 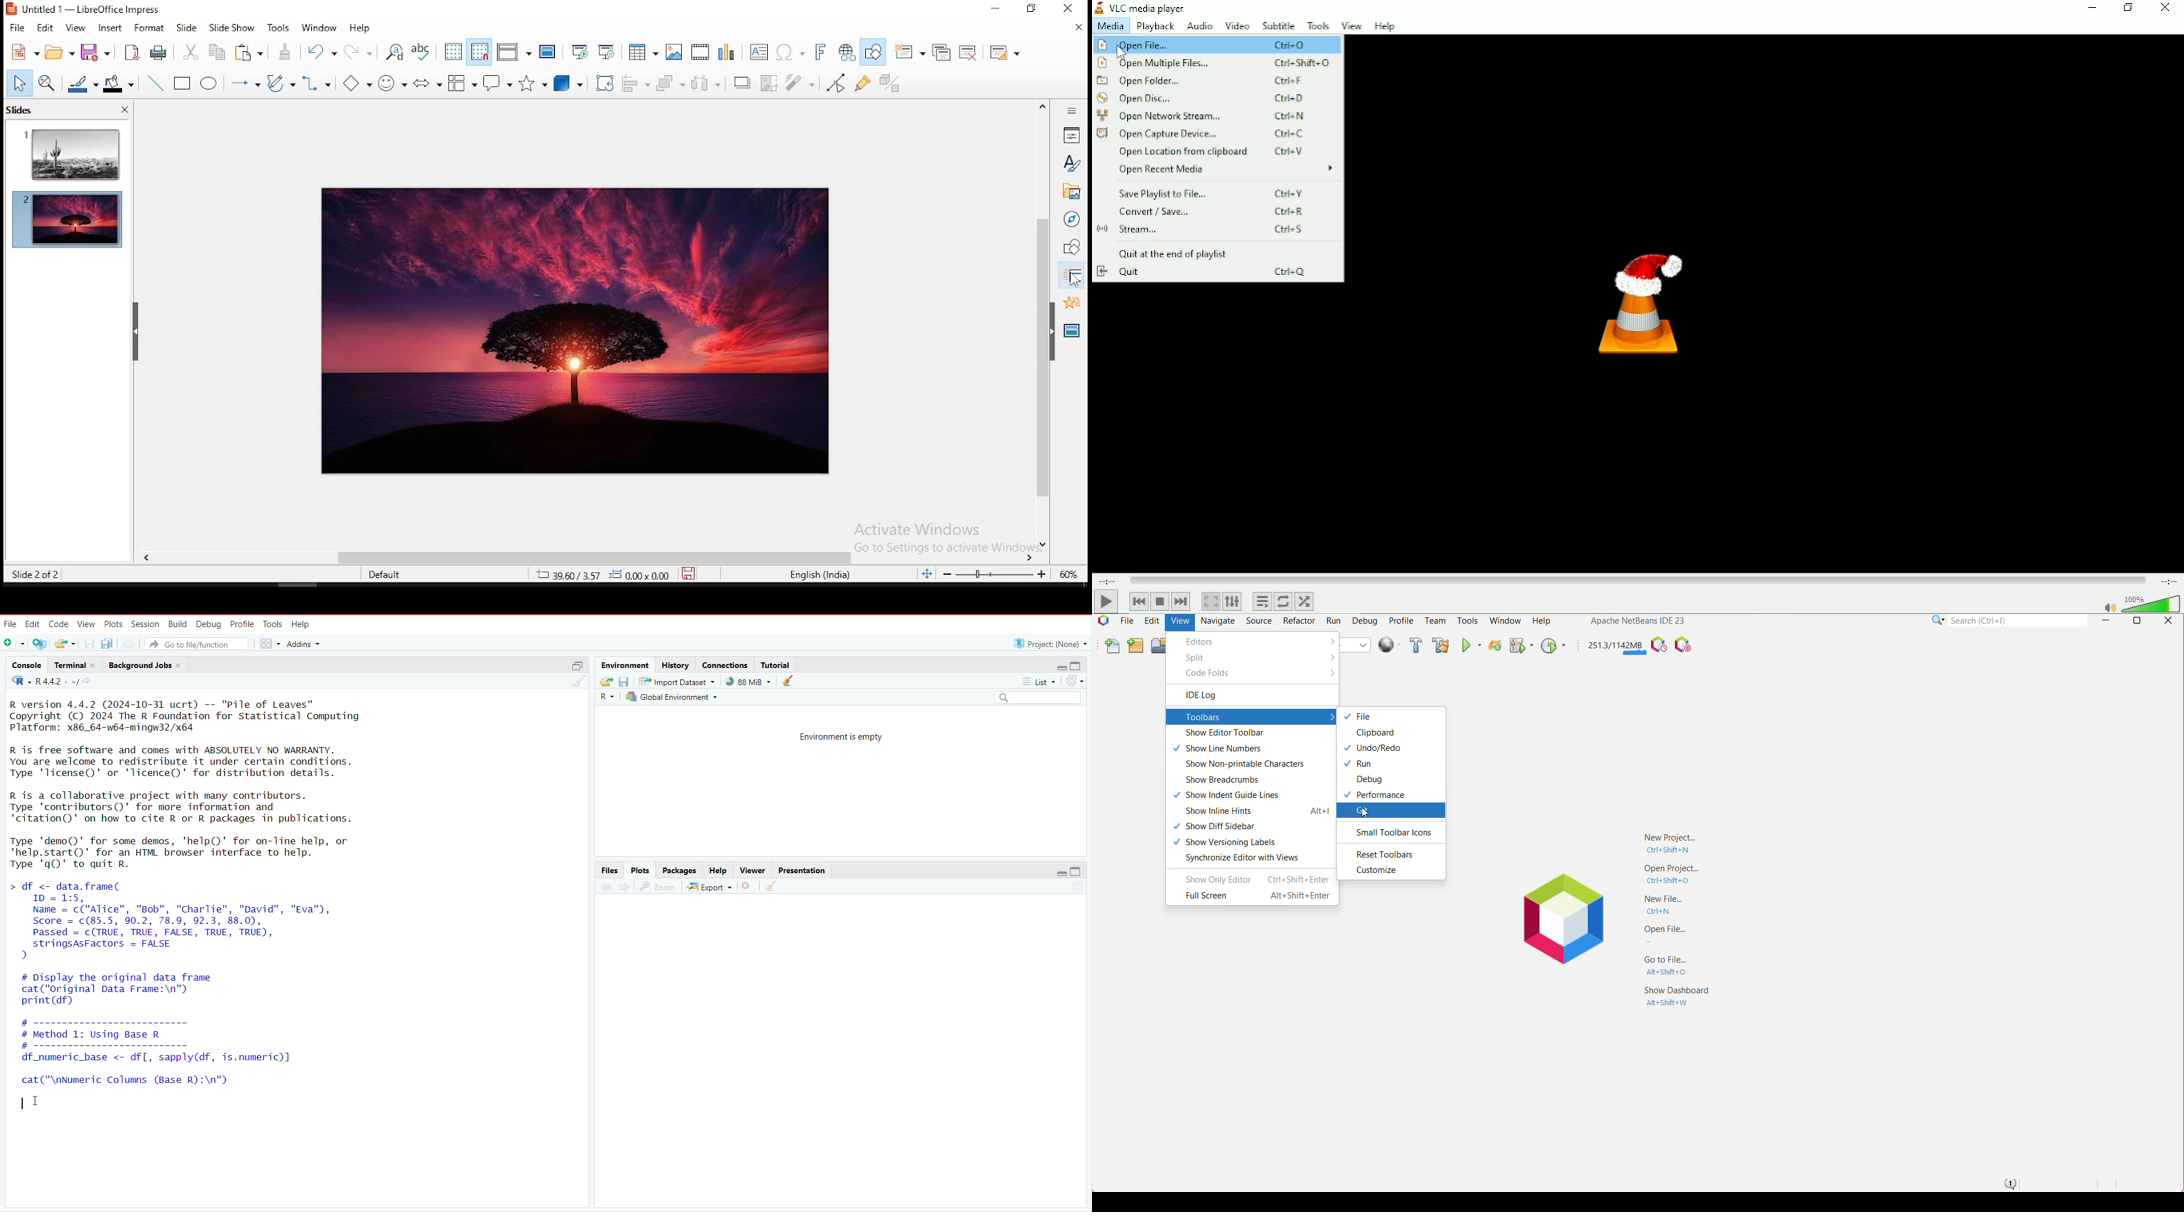 I want to click on cursor, so click(x=1125, y=56).